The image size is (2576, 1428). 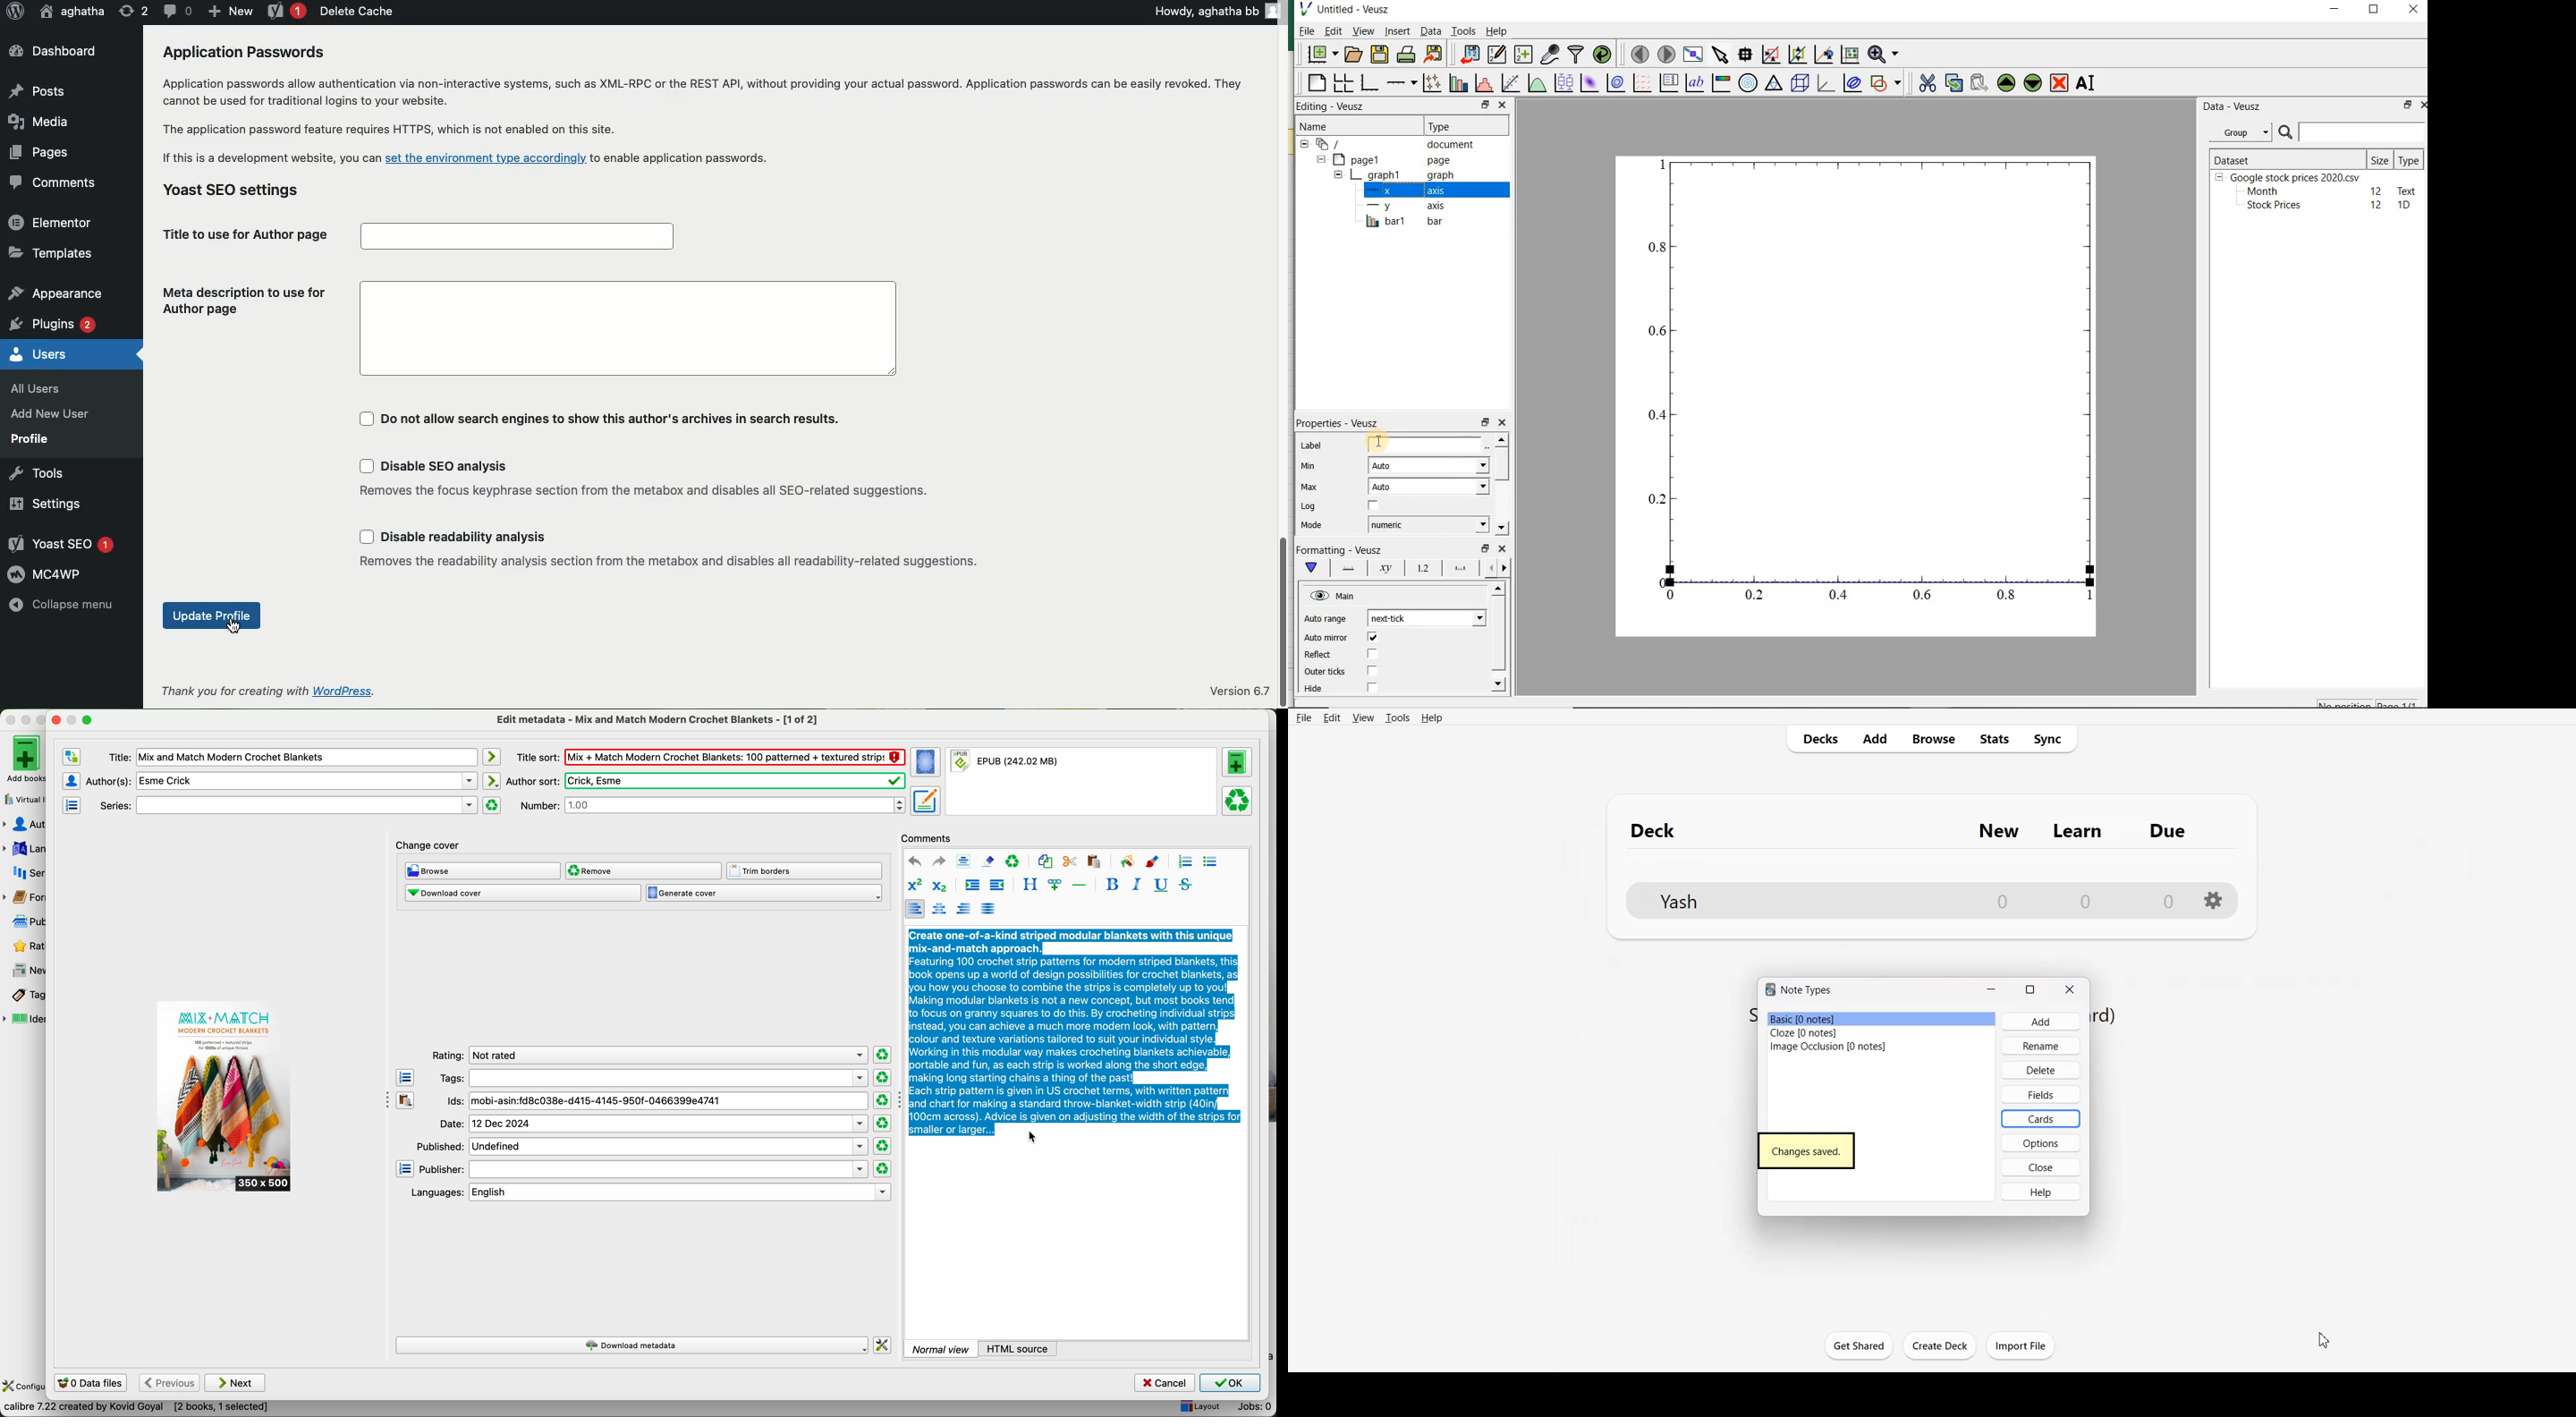 What do you see at coordinates (2084, 85) in the screenshot?
I see `renames the selected widget` at bounding box center [2084, 85].